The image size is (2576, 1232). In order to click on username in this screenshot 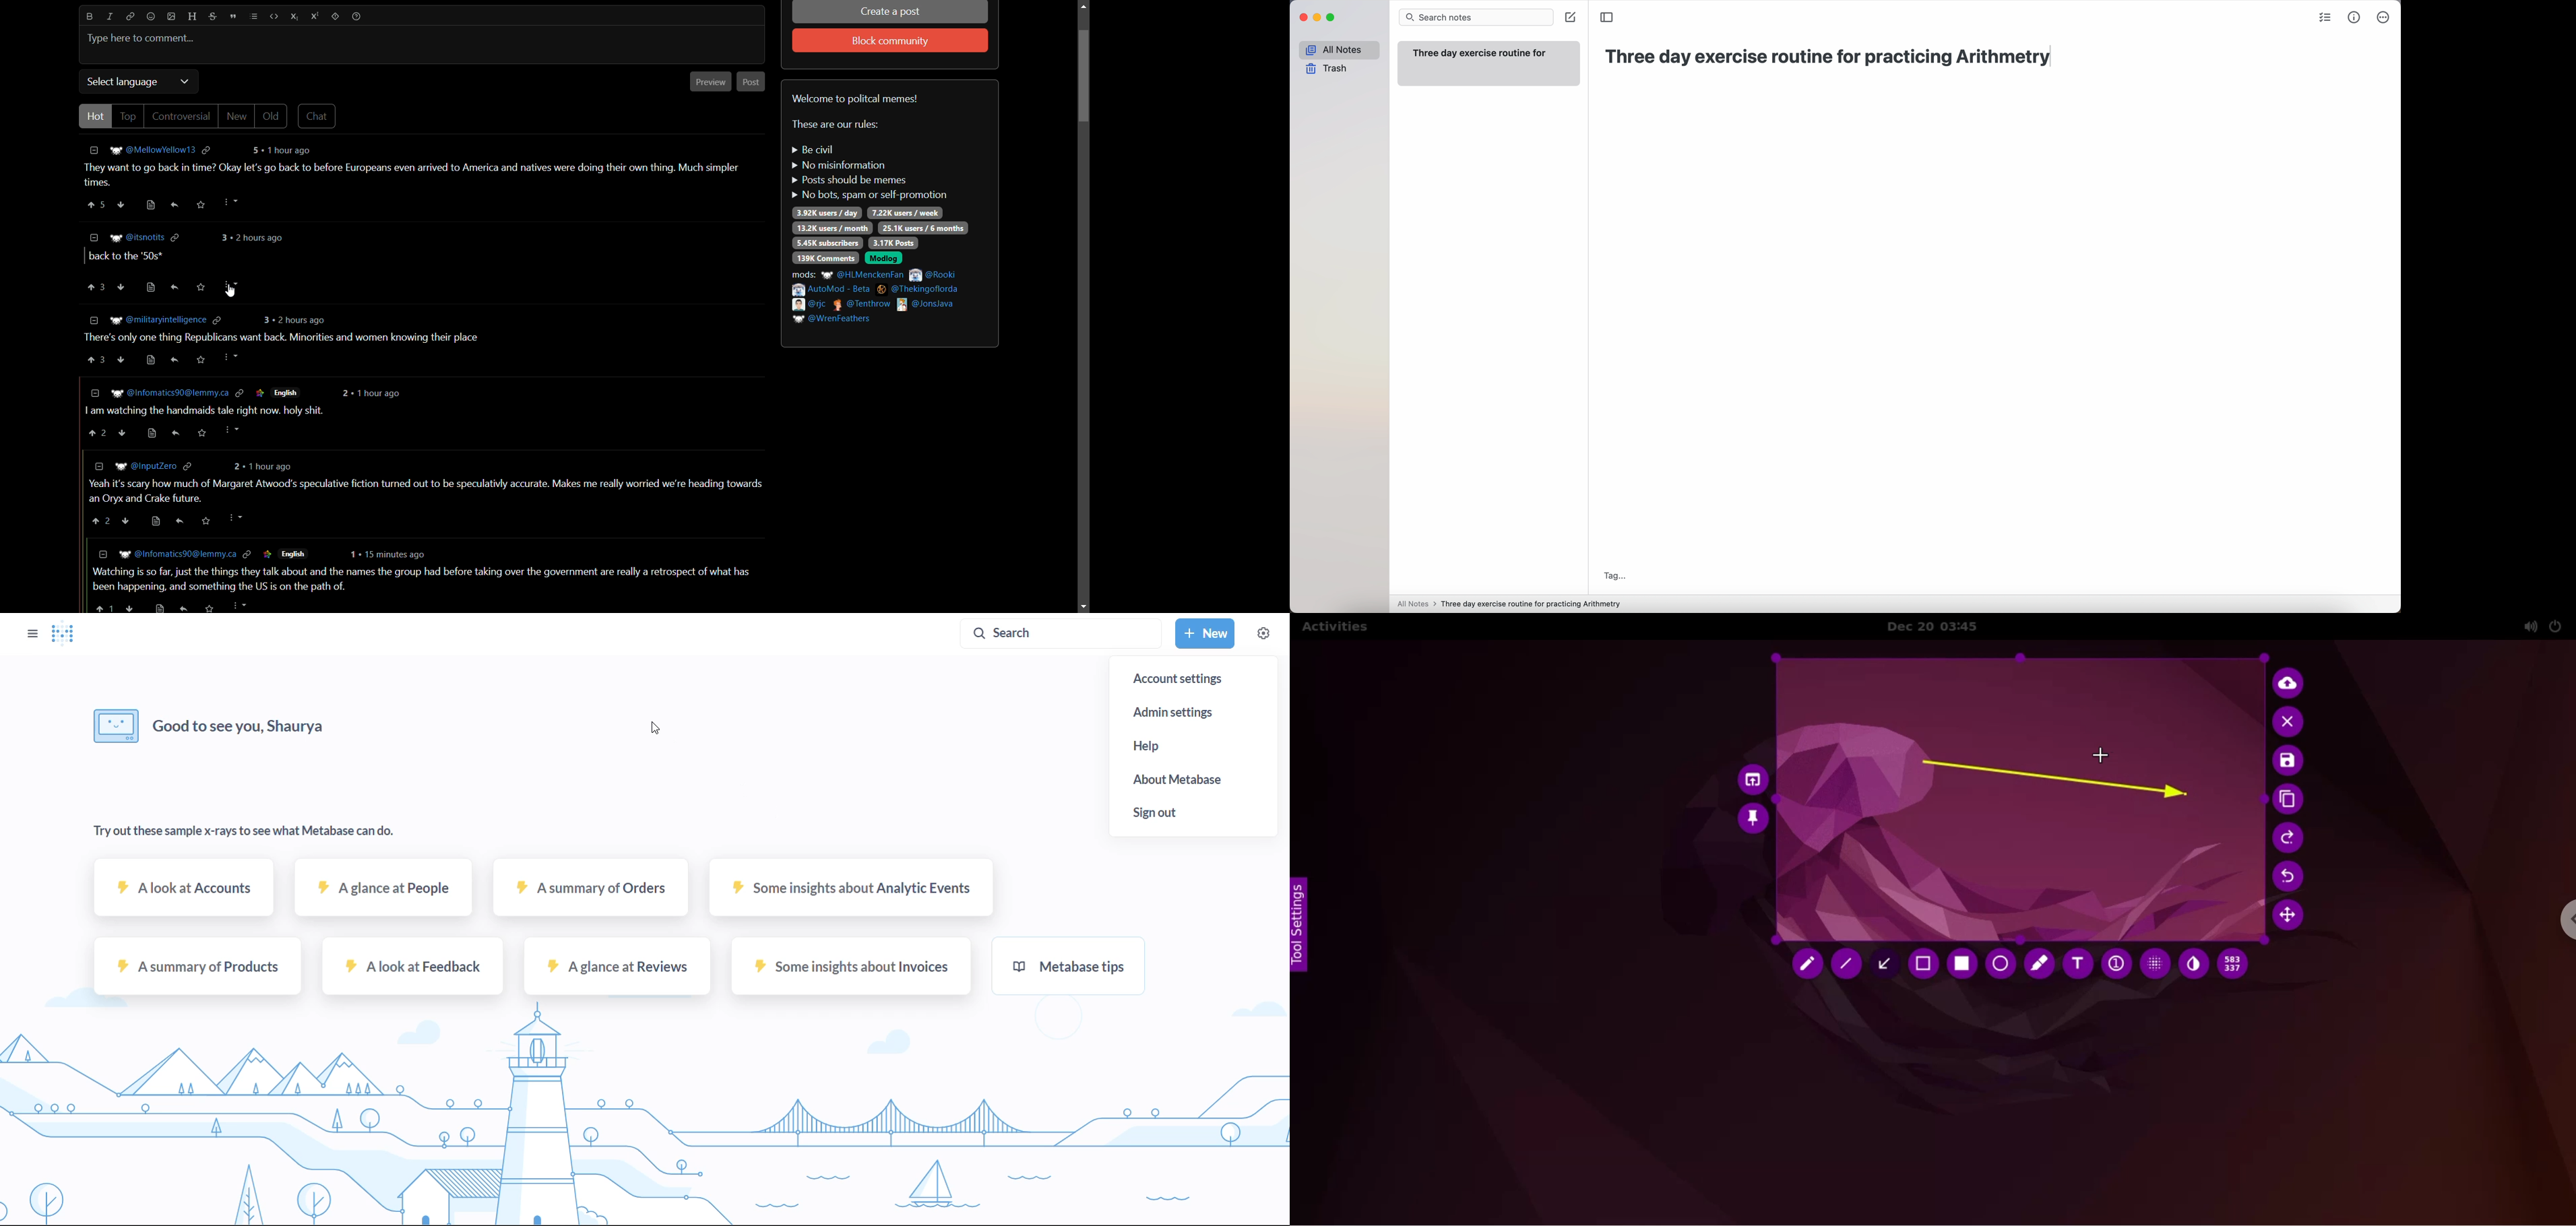, I will do `click(145, 238)`.